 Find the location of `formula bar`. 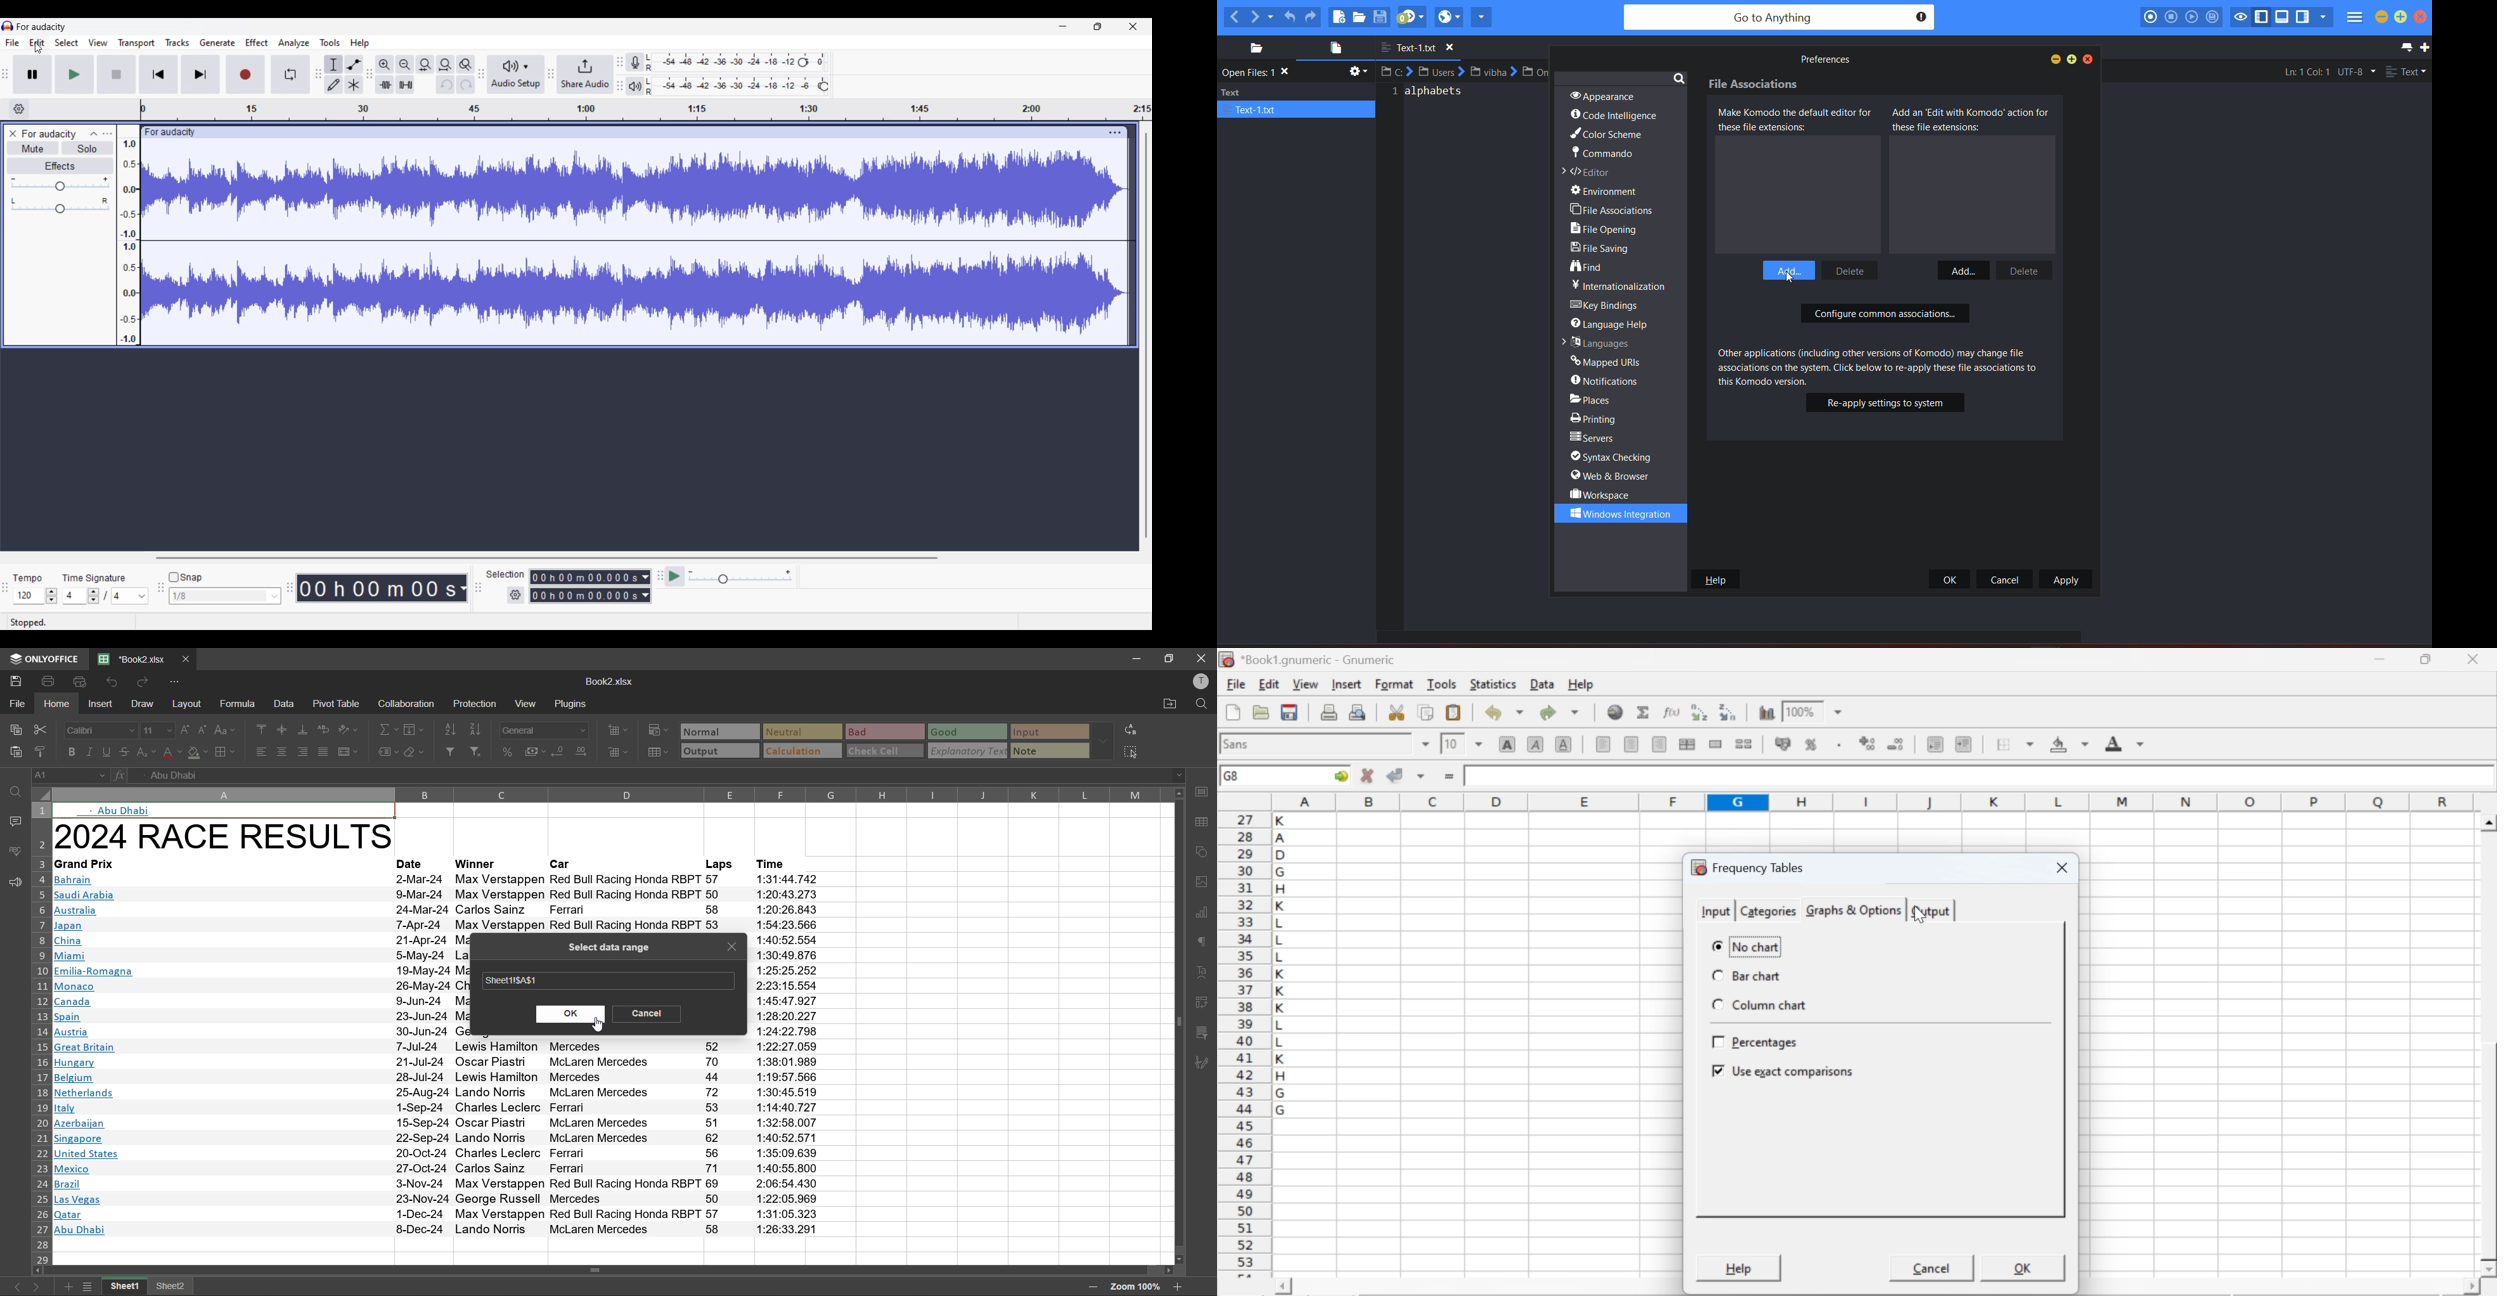

formula bar is located at coordinates (654, 775).